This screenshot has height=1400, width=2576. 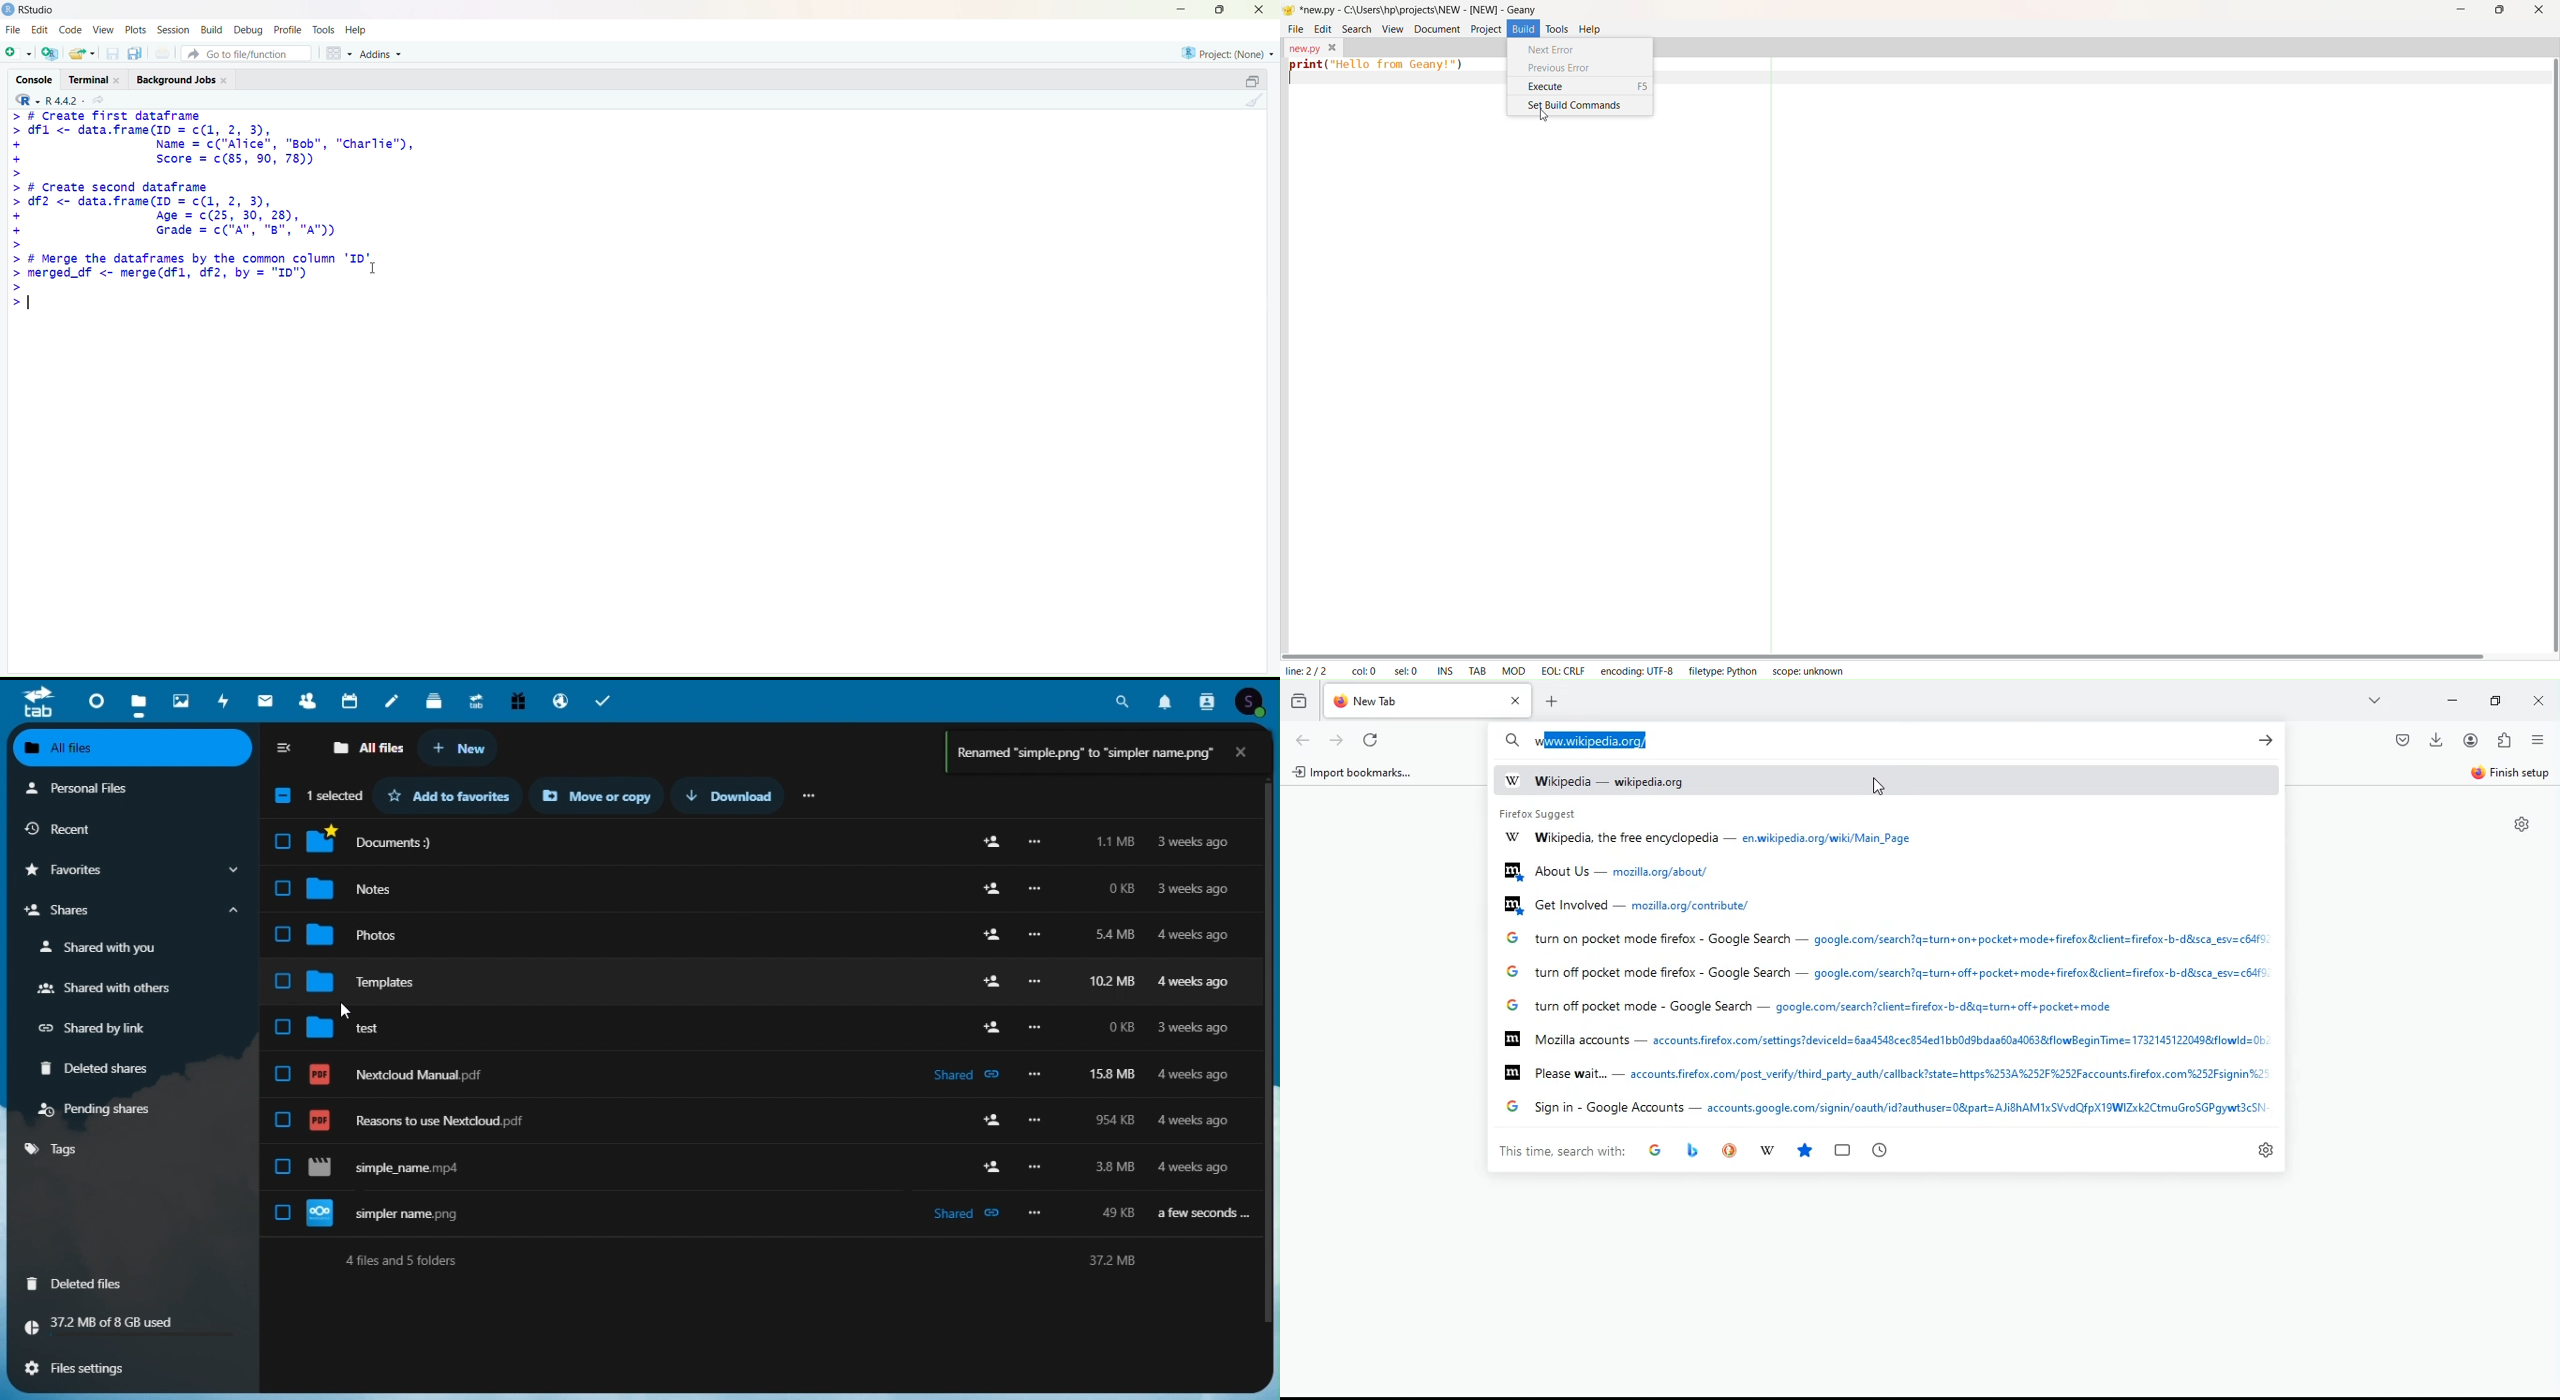 I want to click on R 4.4.2, so click(x=45, y=99).